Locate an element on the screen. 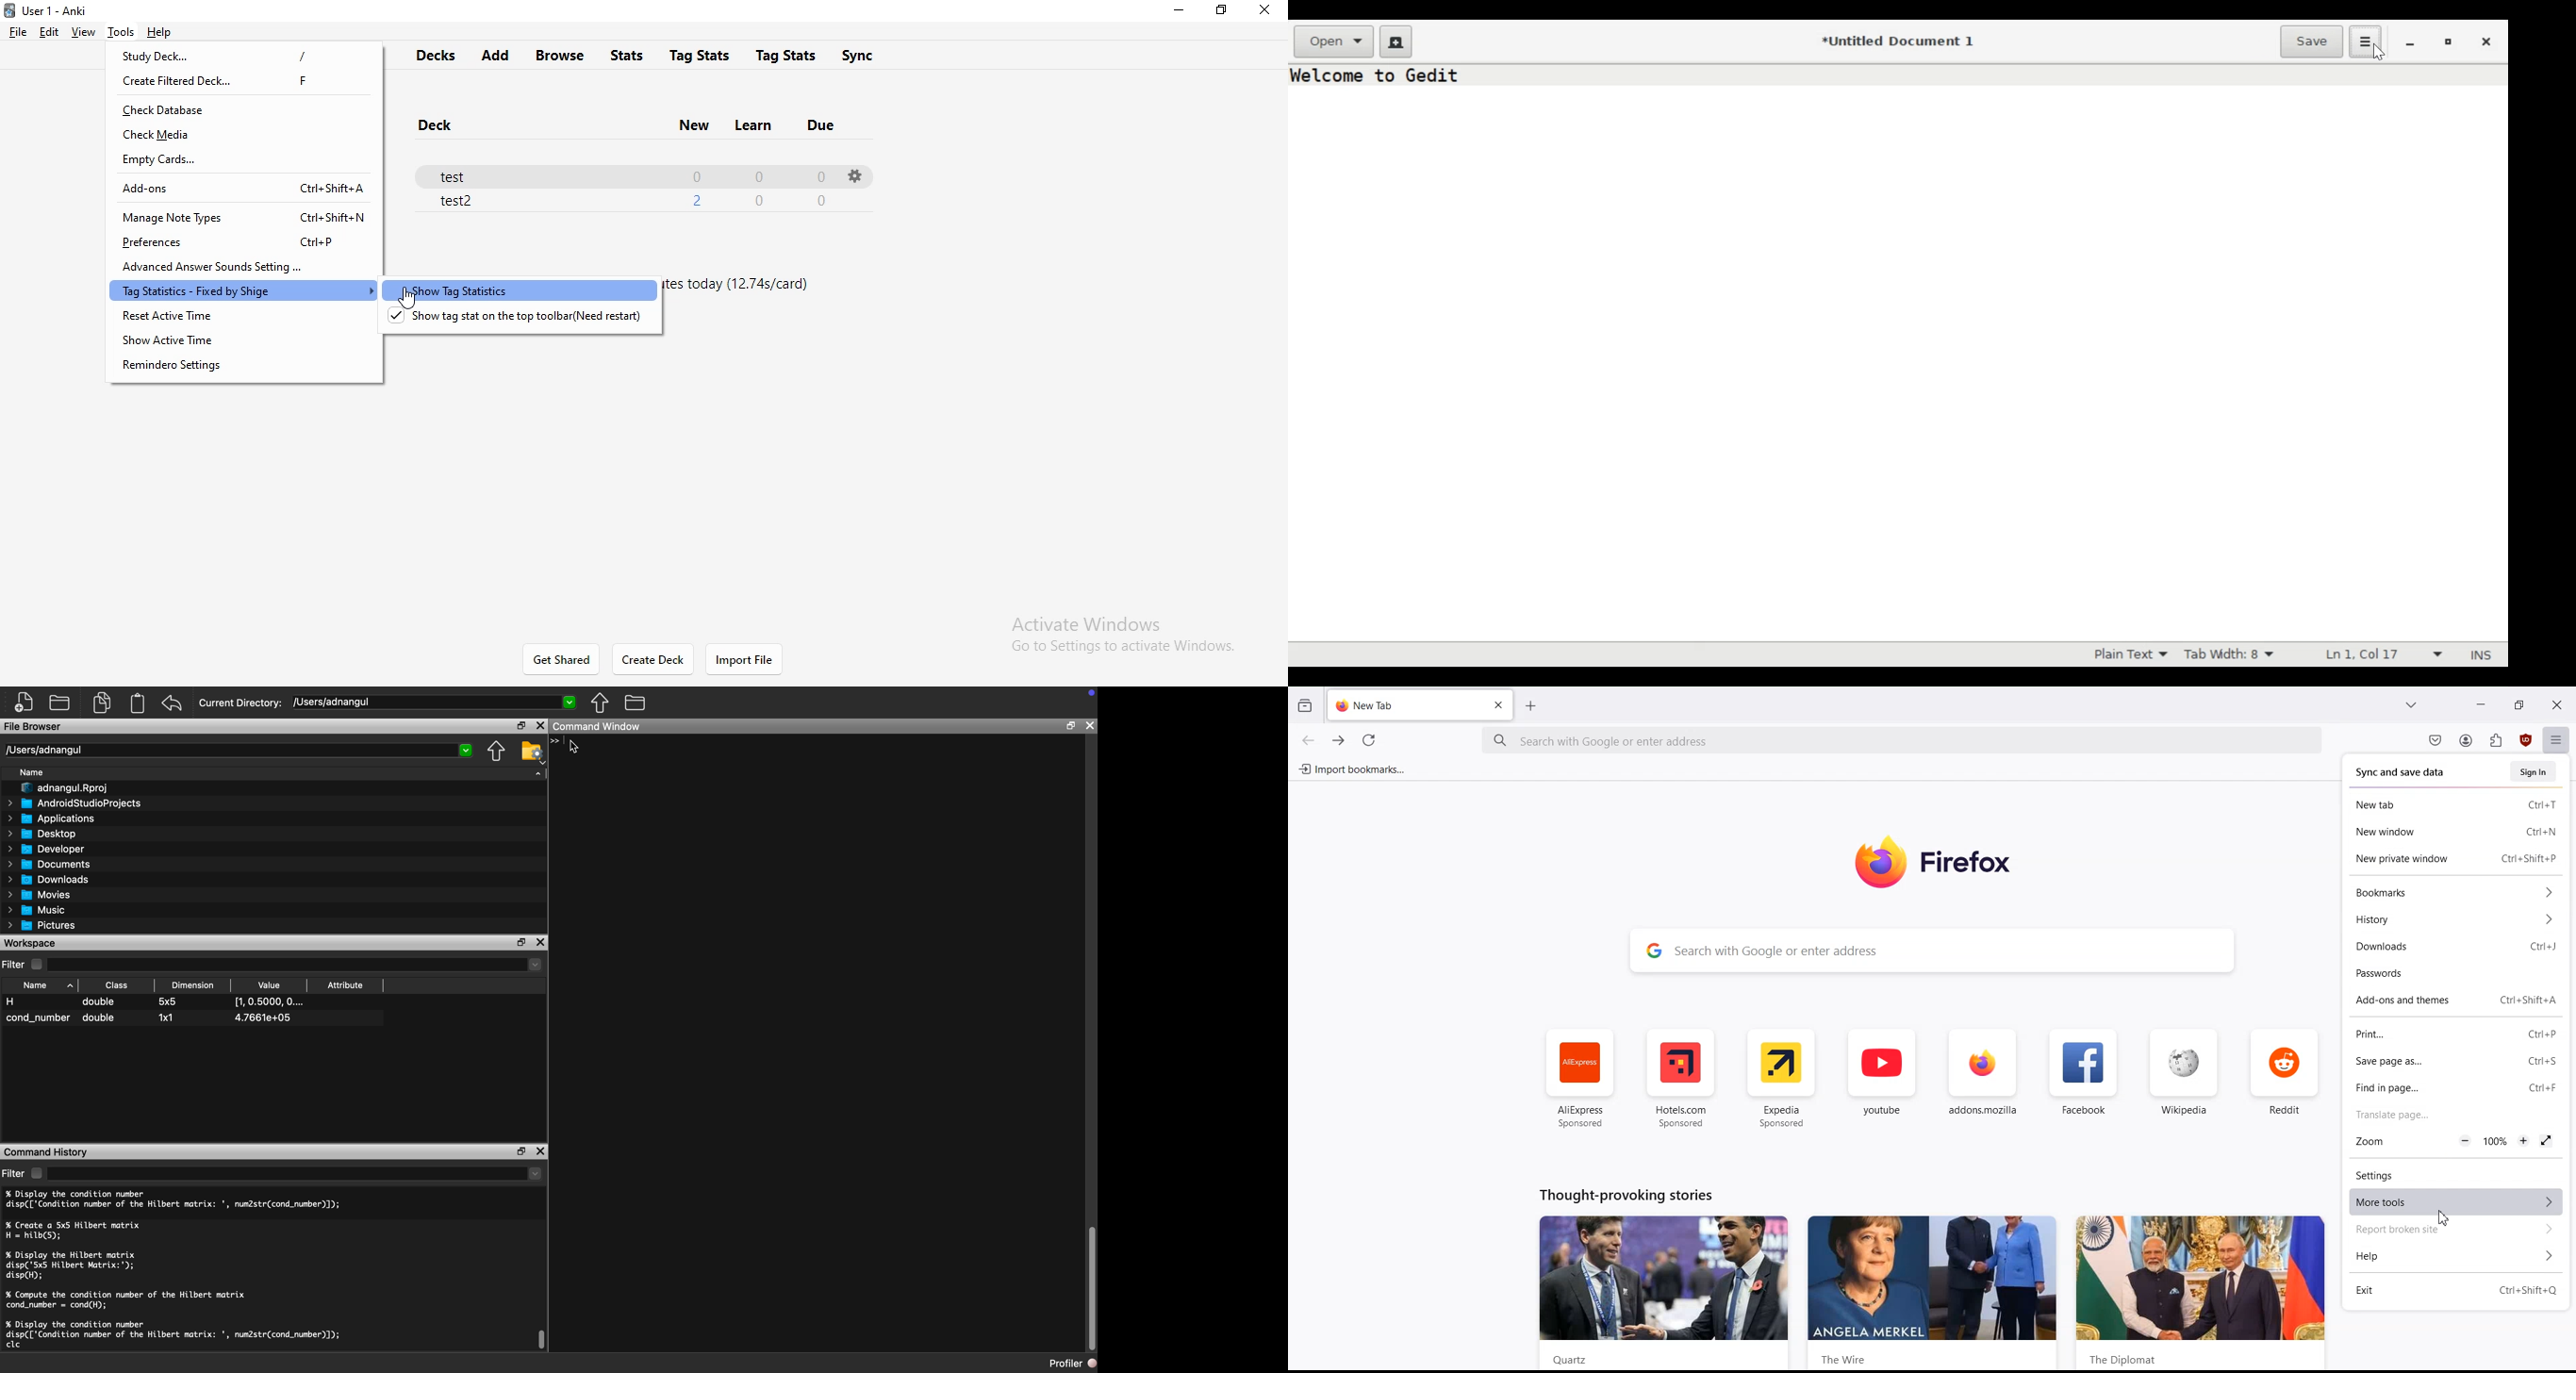  deck is located at coordinates (434, 125).